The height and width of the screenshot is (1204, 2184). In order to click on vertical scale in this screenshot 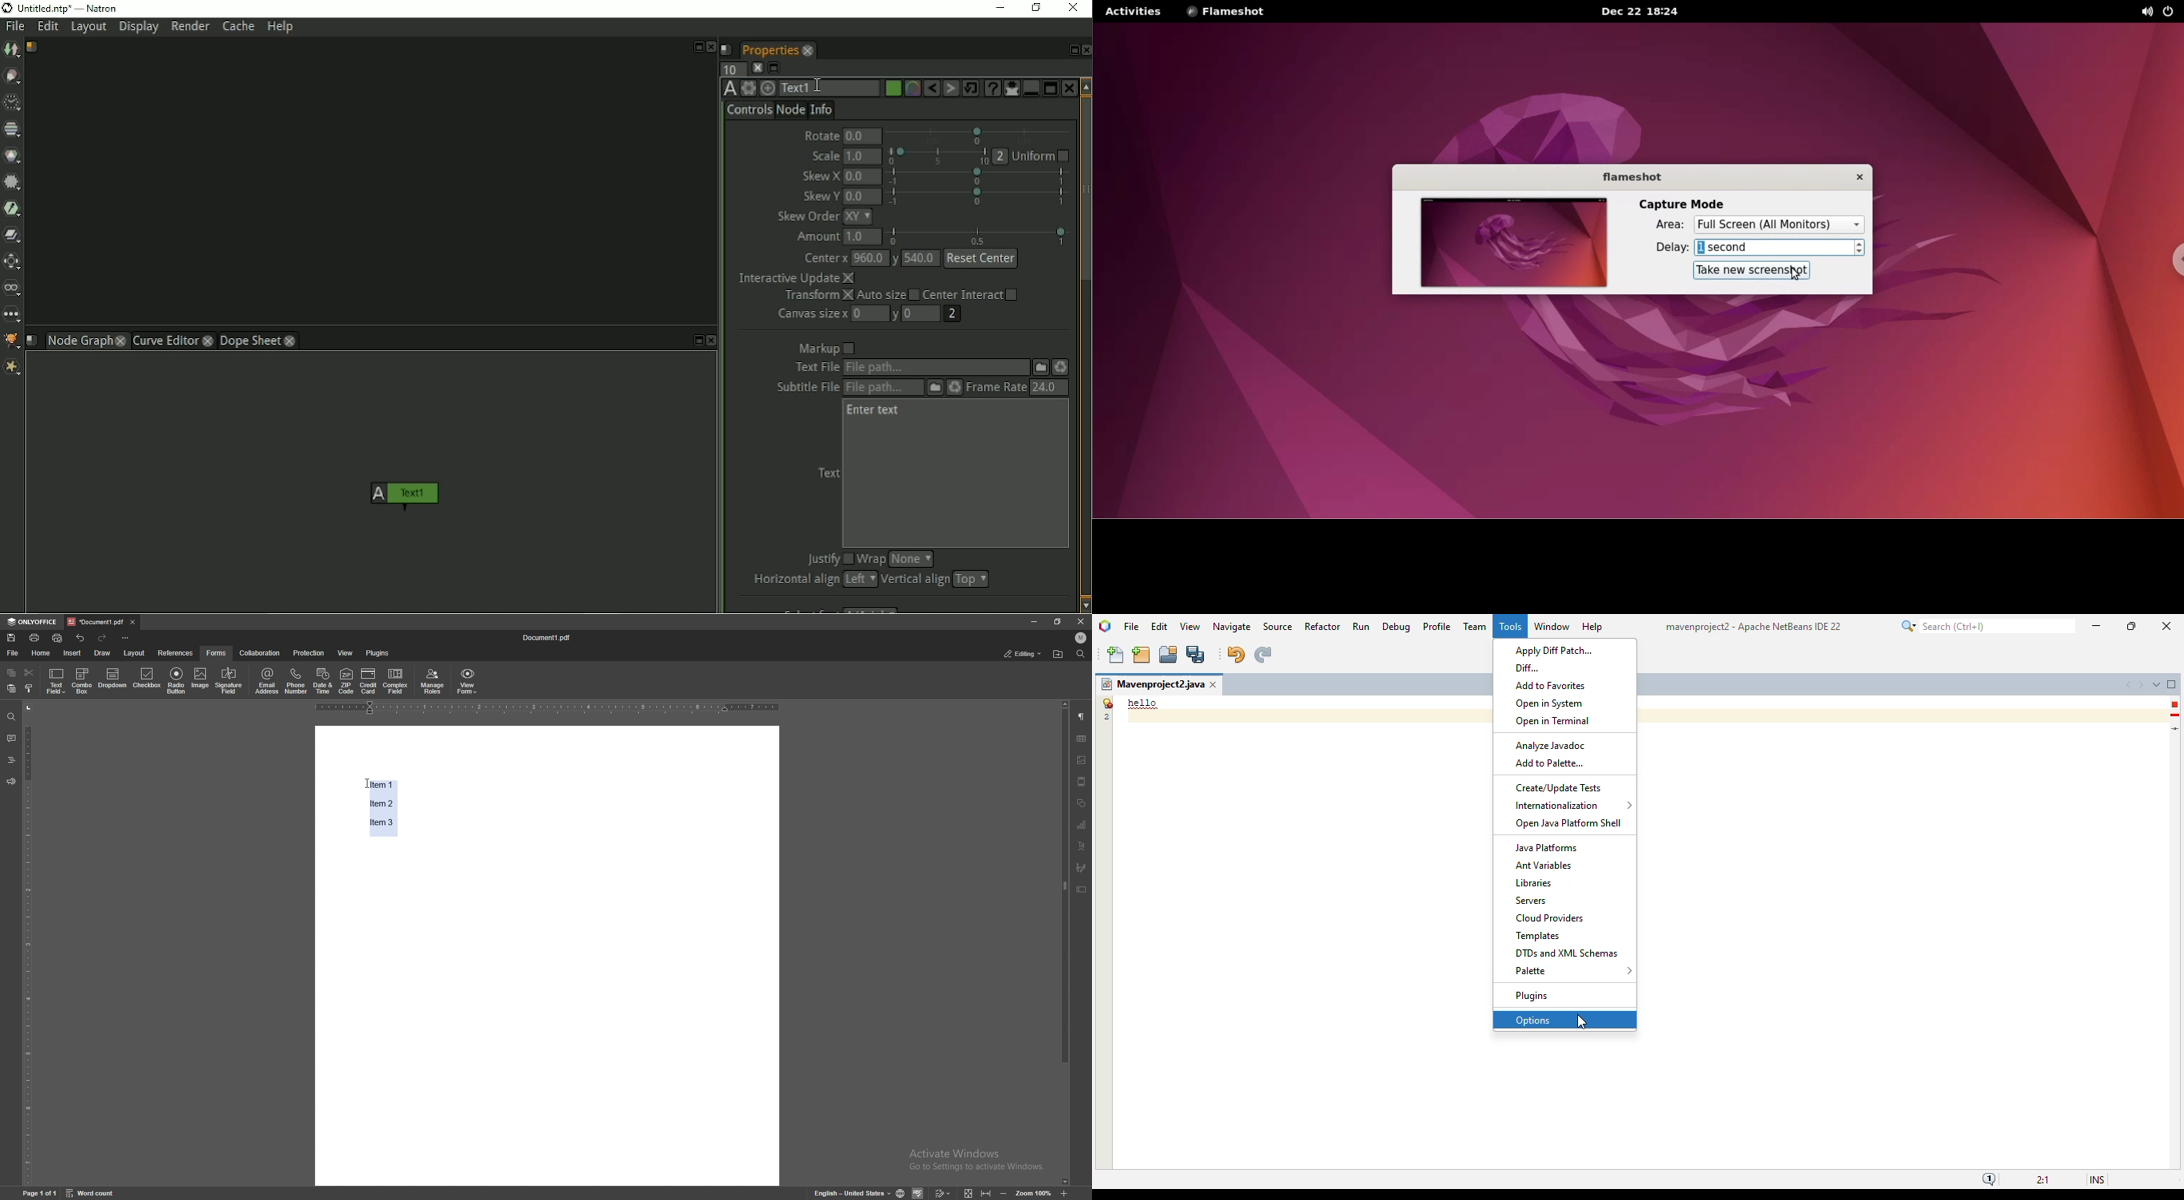, I will do `click(29, 943)`.